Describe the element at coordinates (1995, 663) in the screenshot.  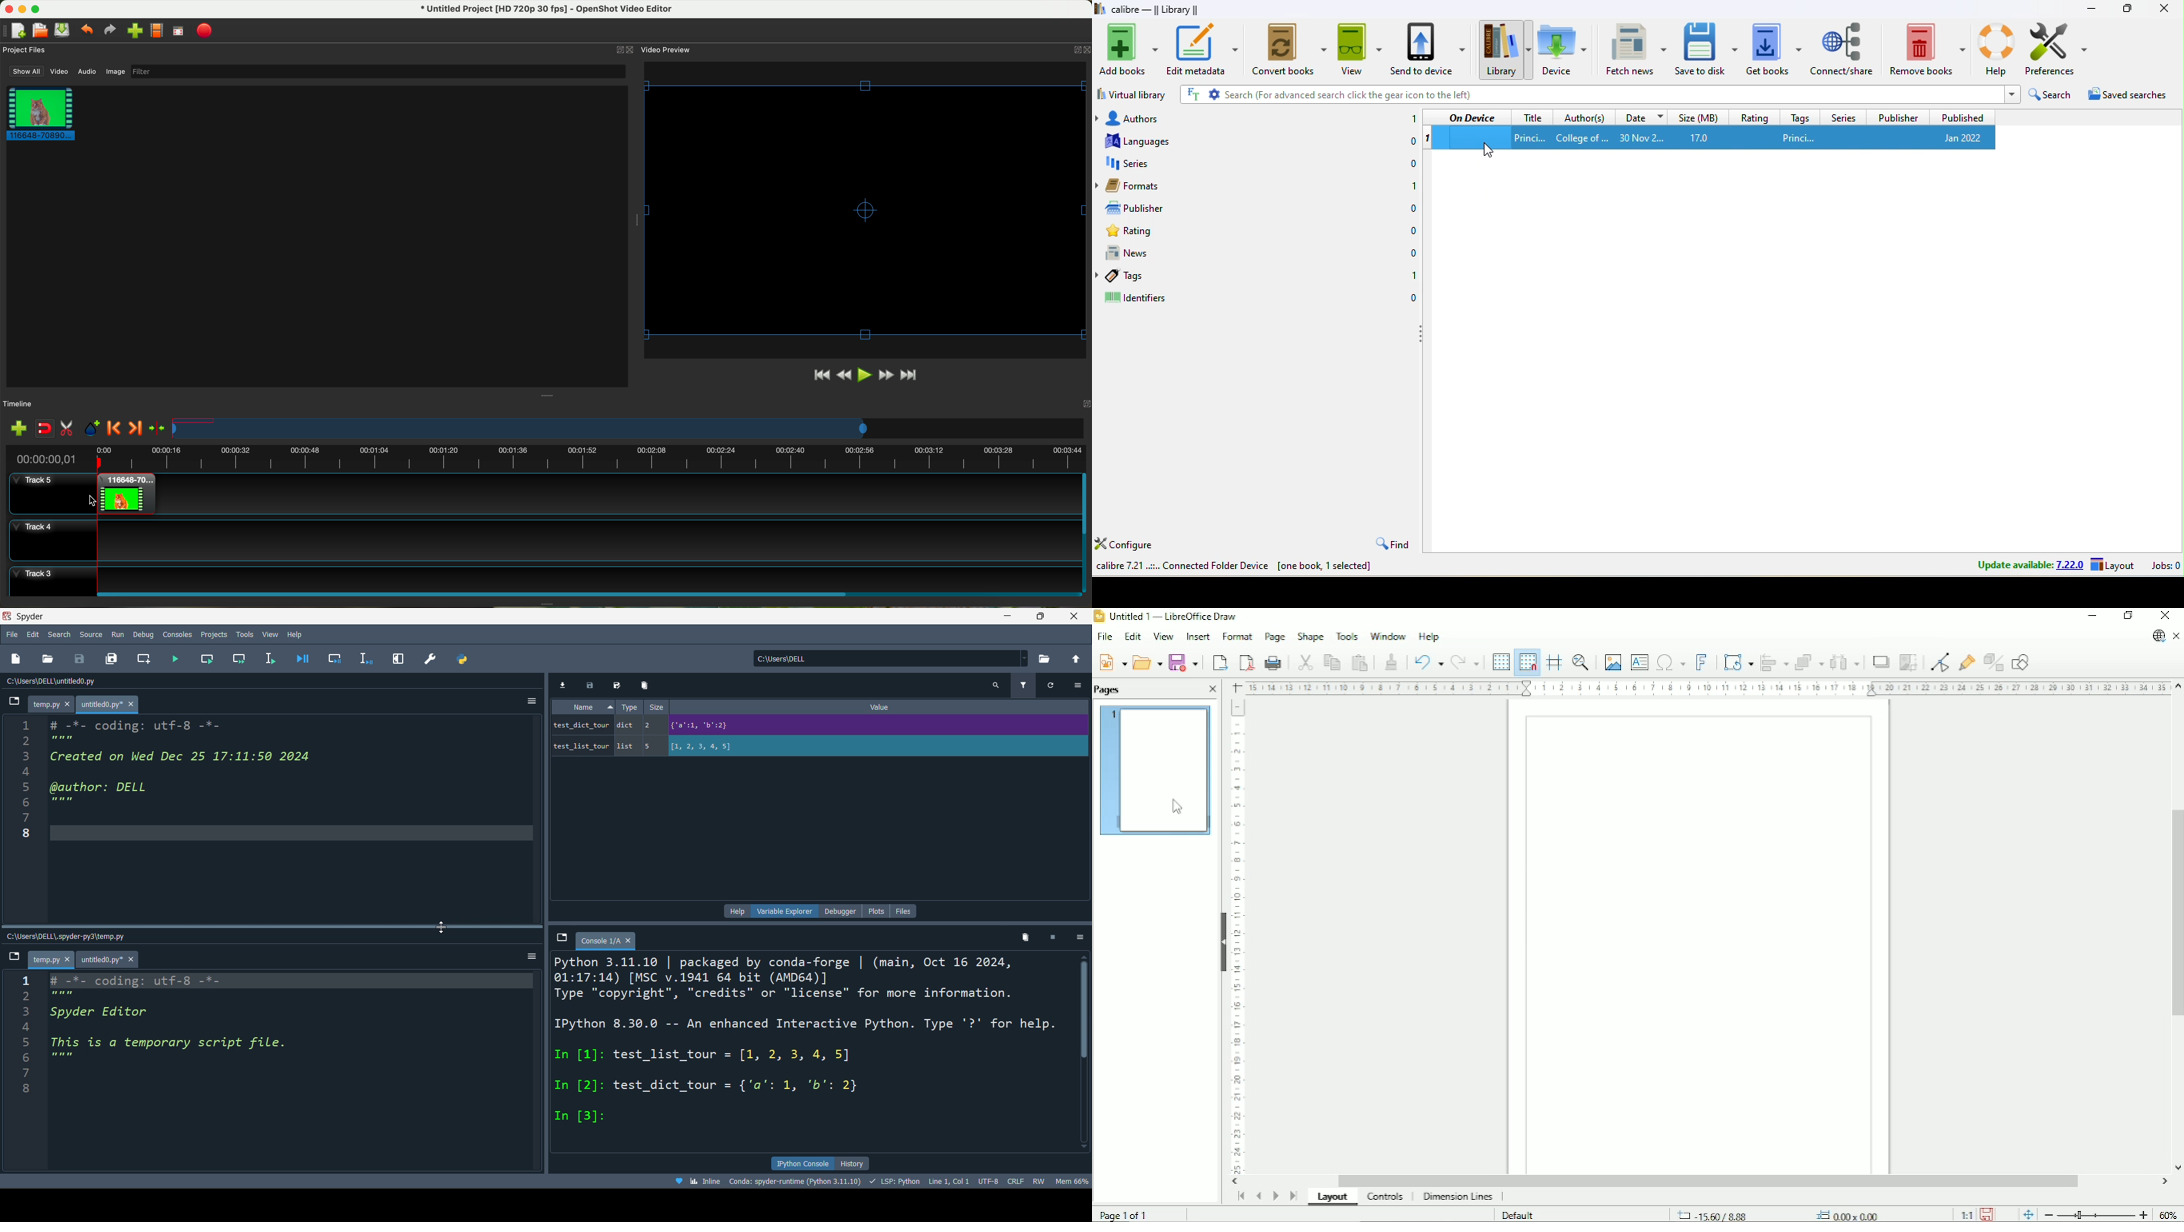
I see `Toggle extrusion` at that location.